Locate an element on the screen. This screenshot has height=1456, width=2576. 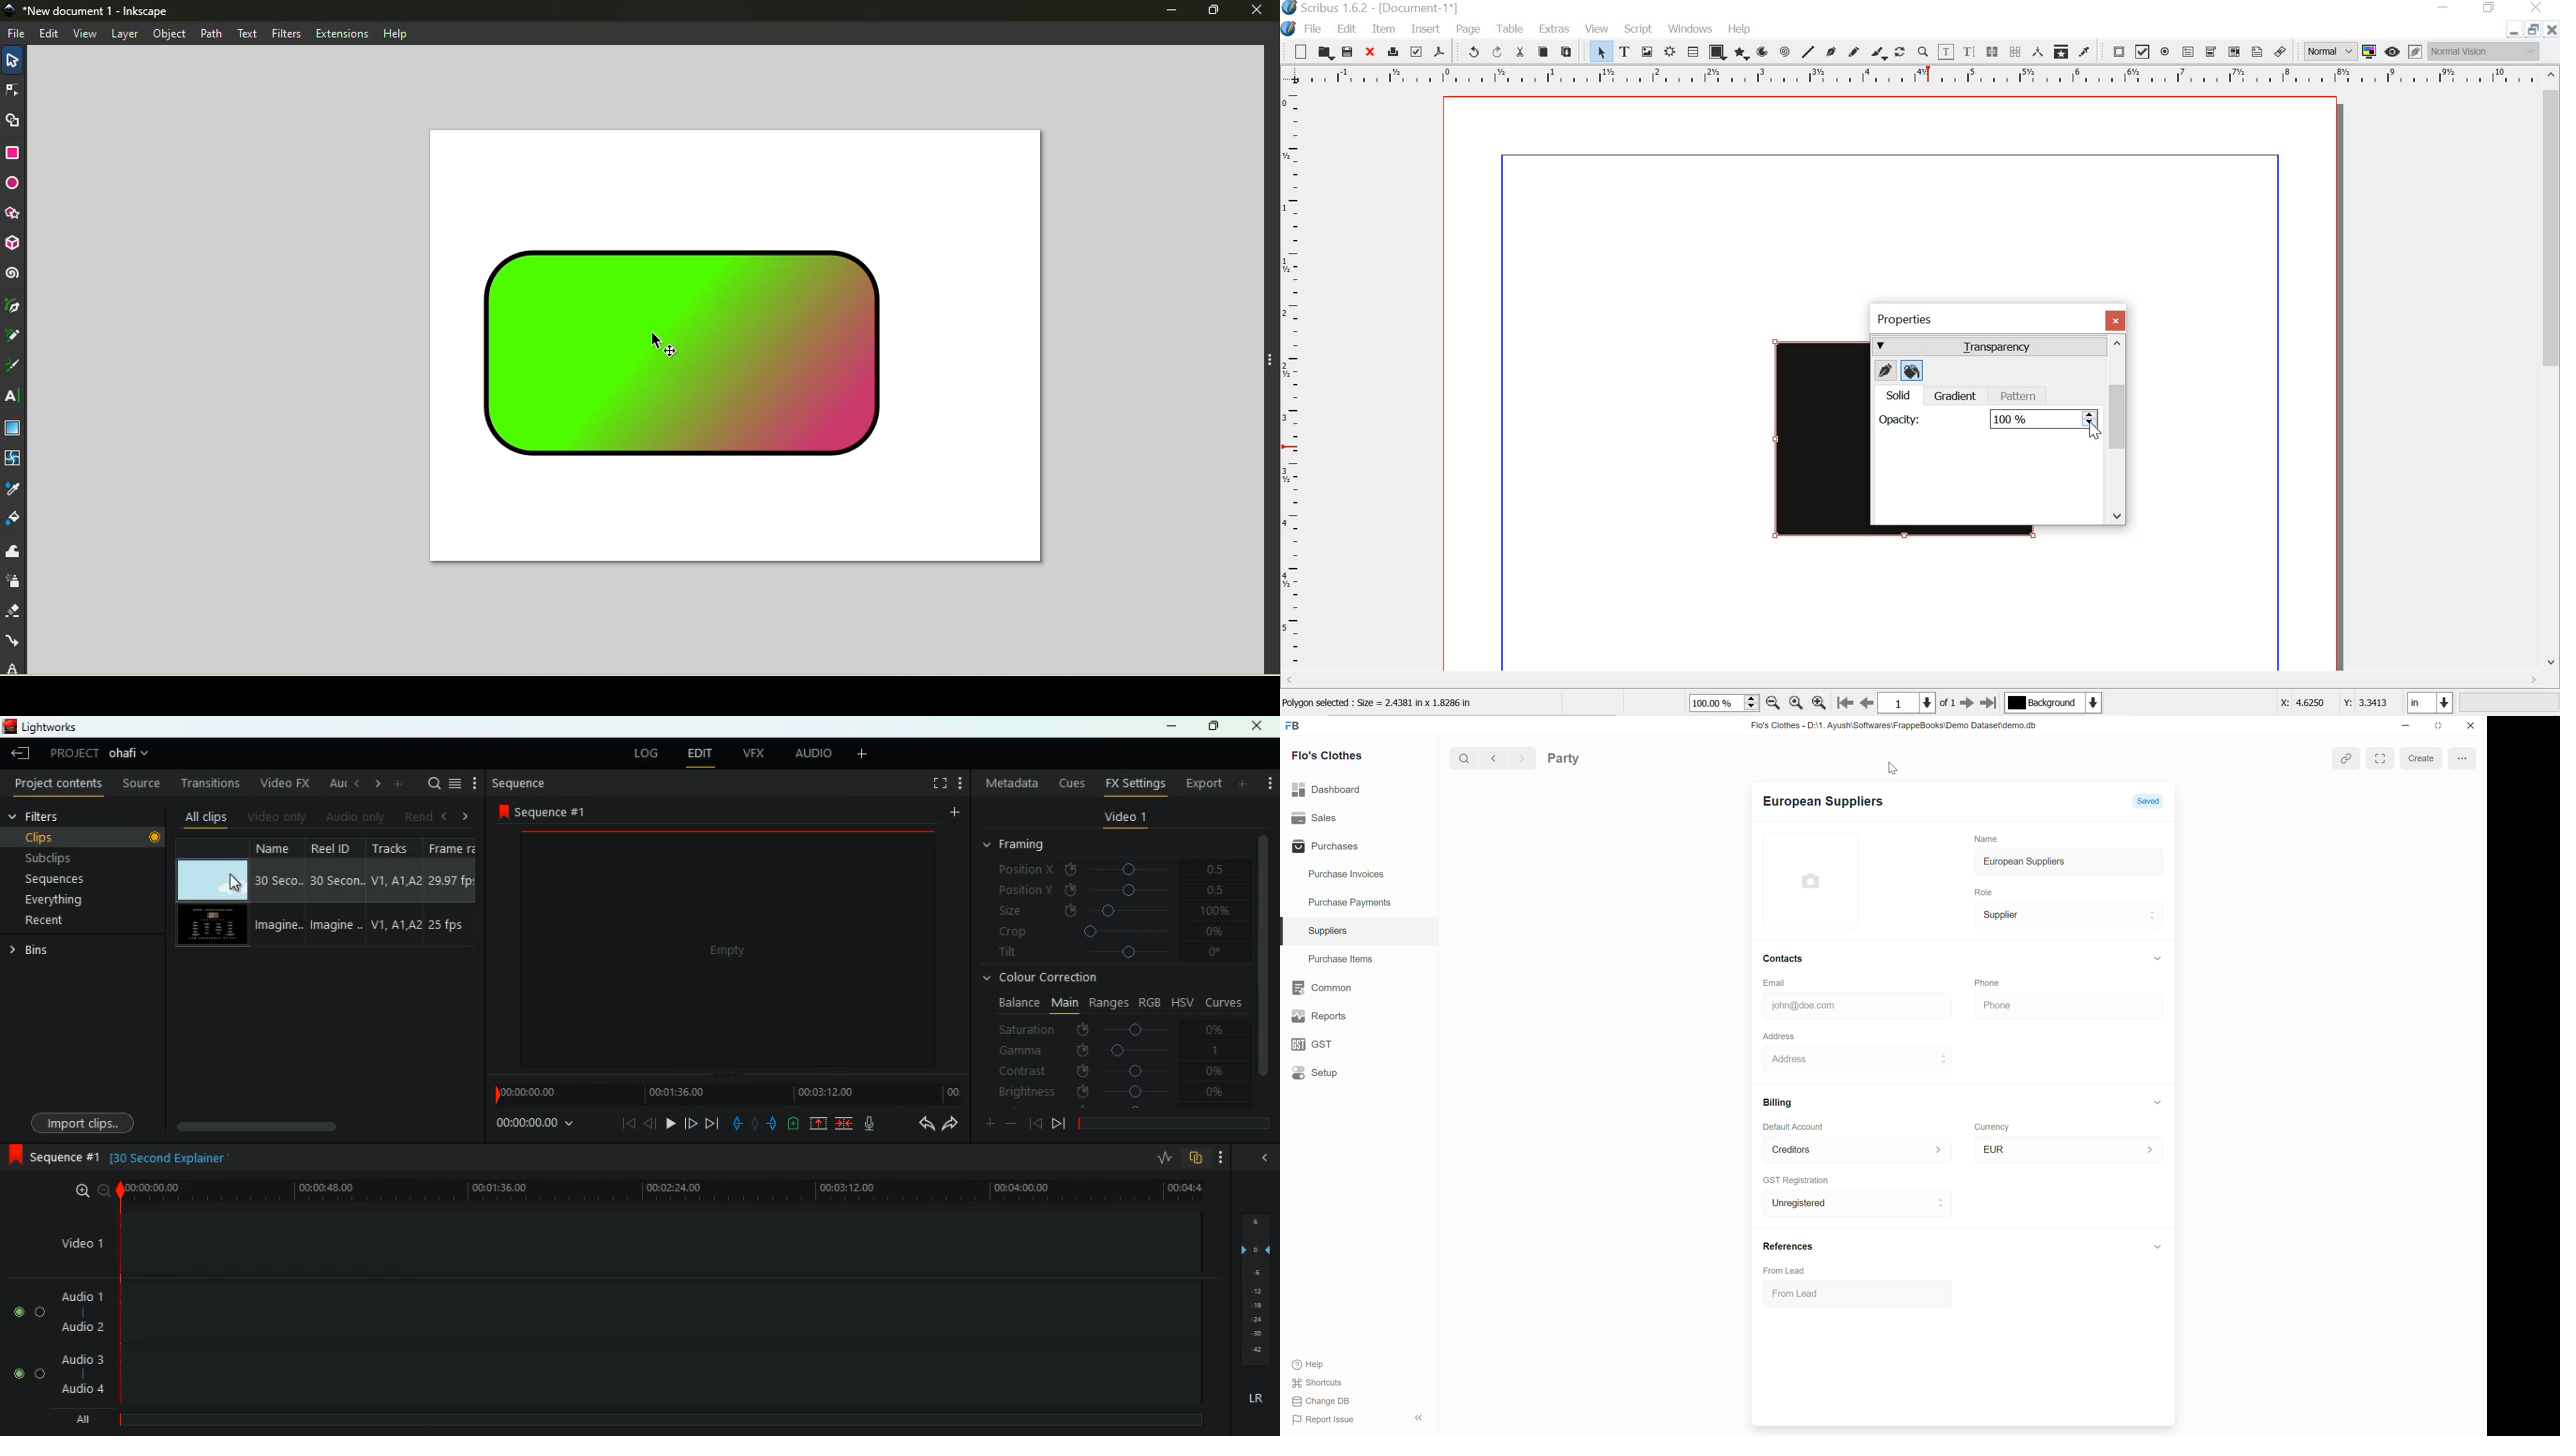
Layer is located at coordinates (126, 35).